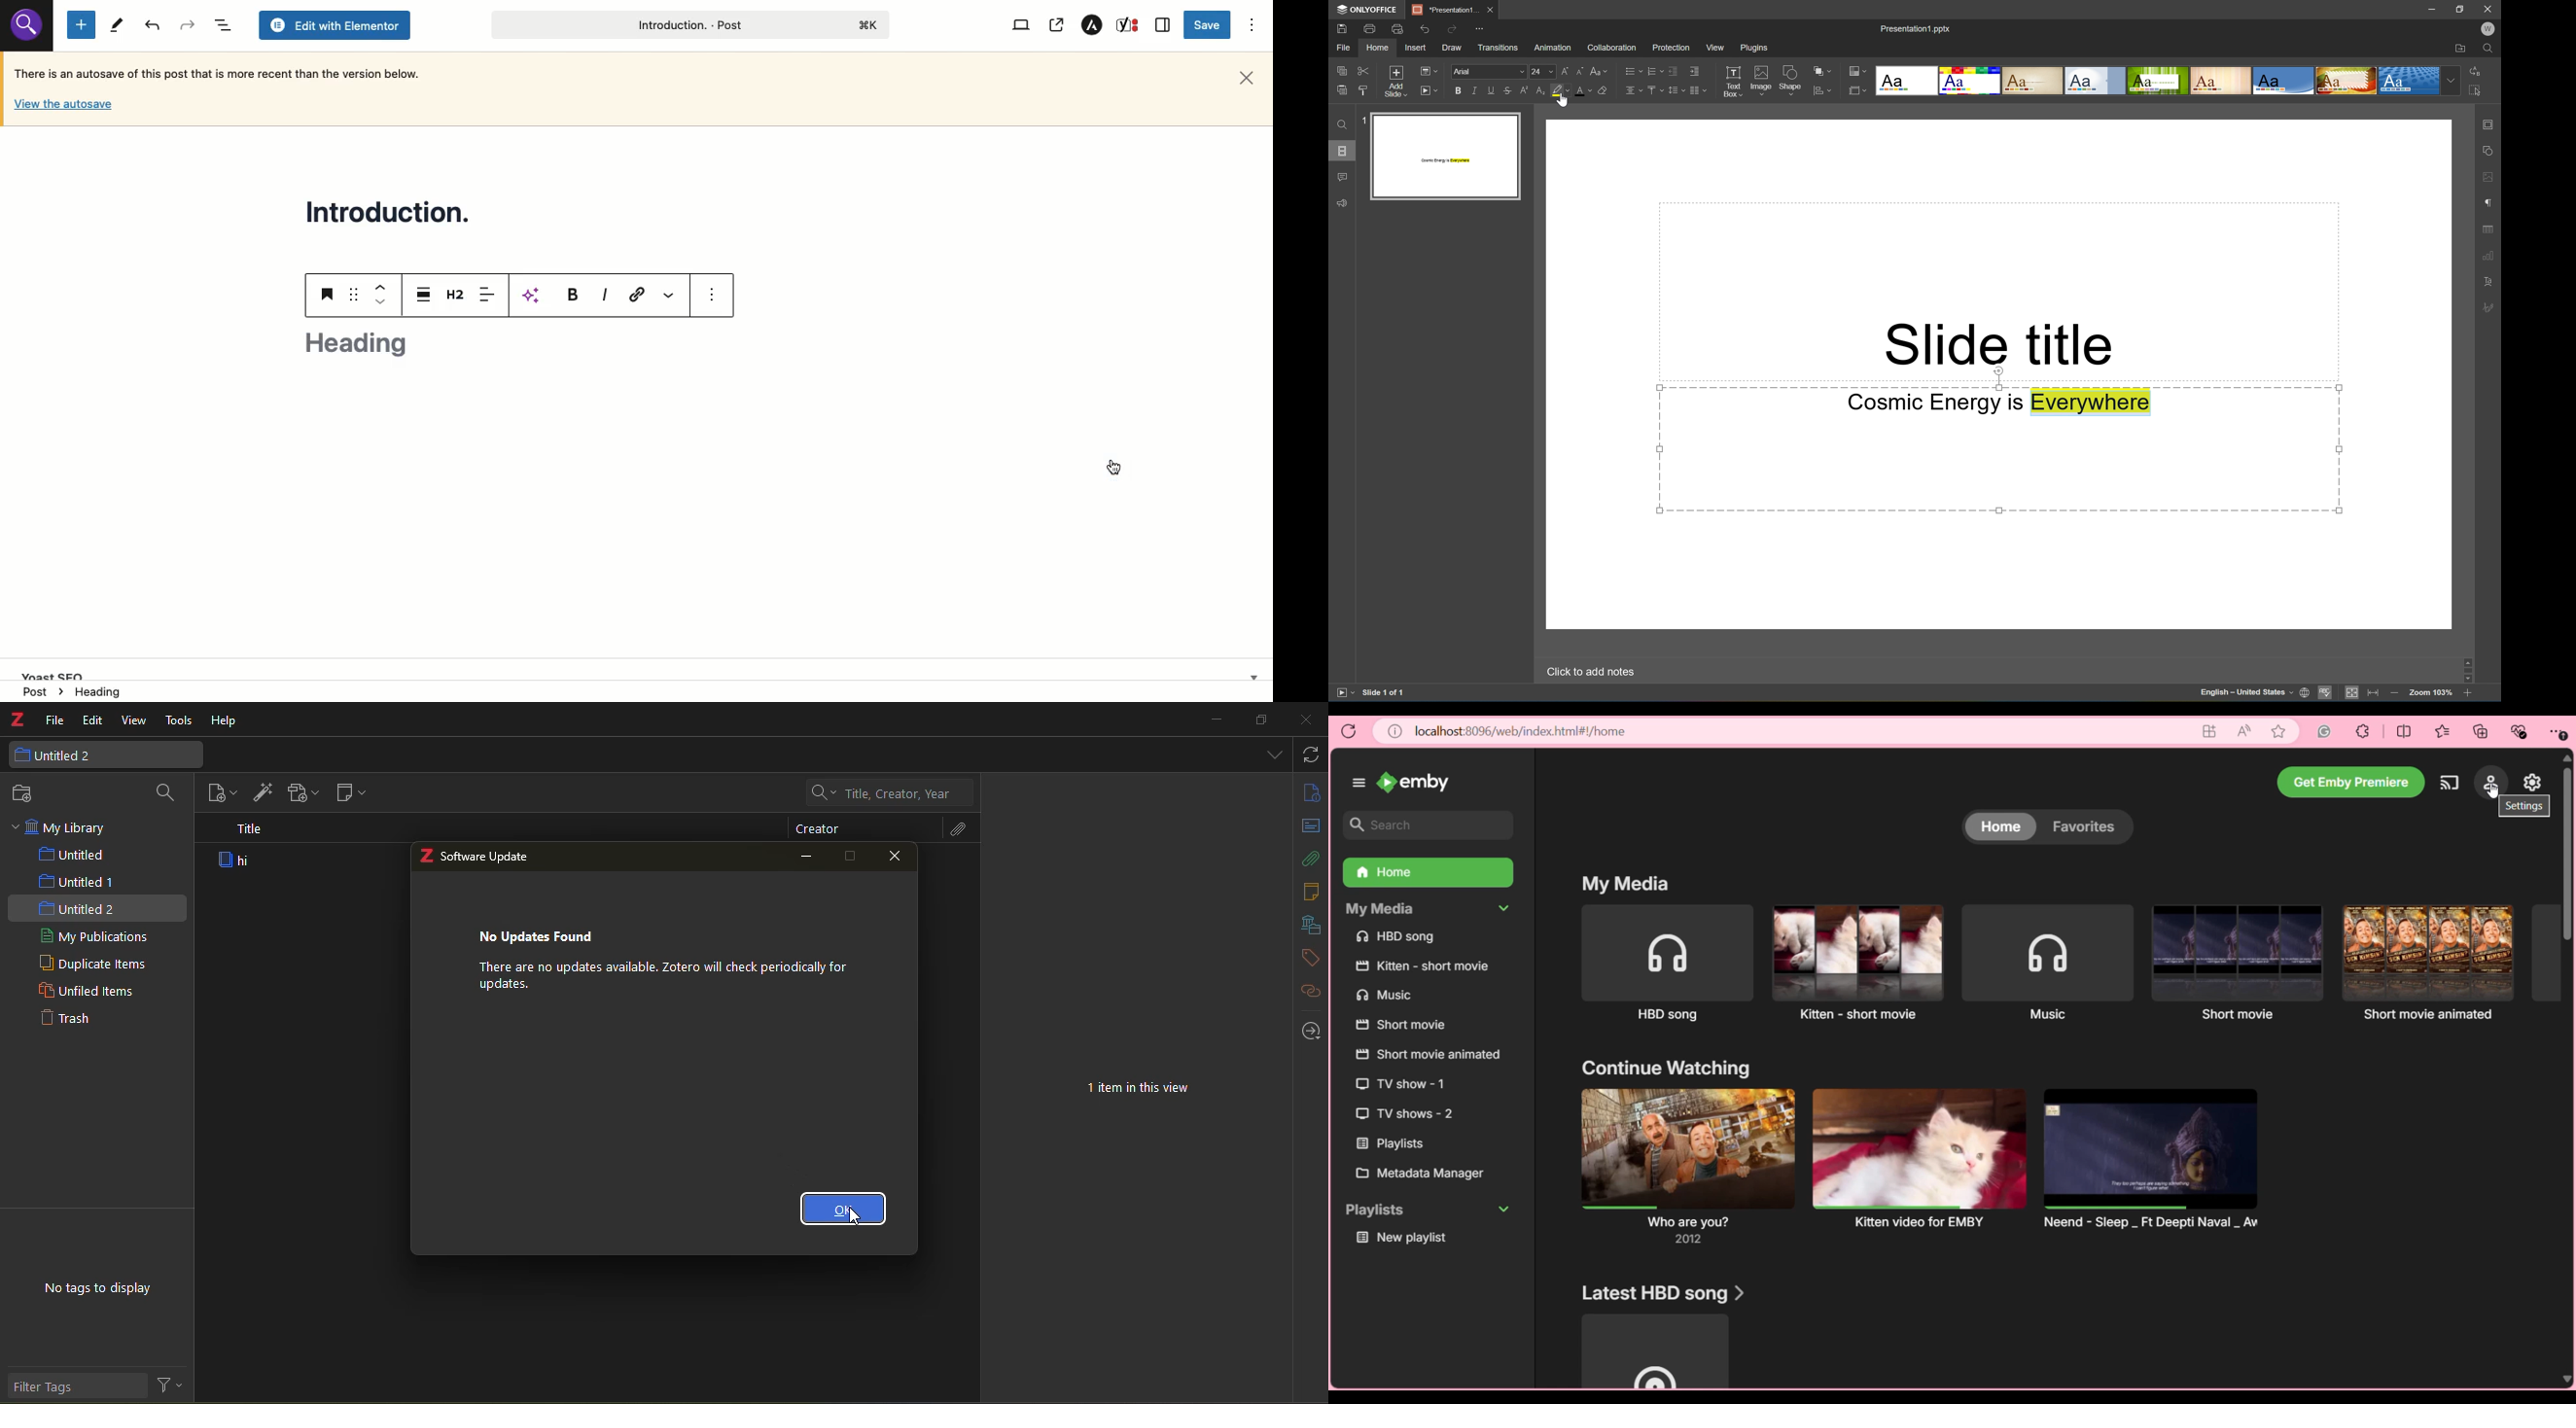  I want to click on minimize, so click(1216, 720).